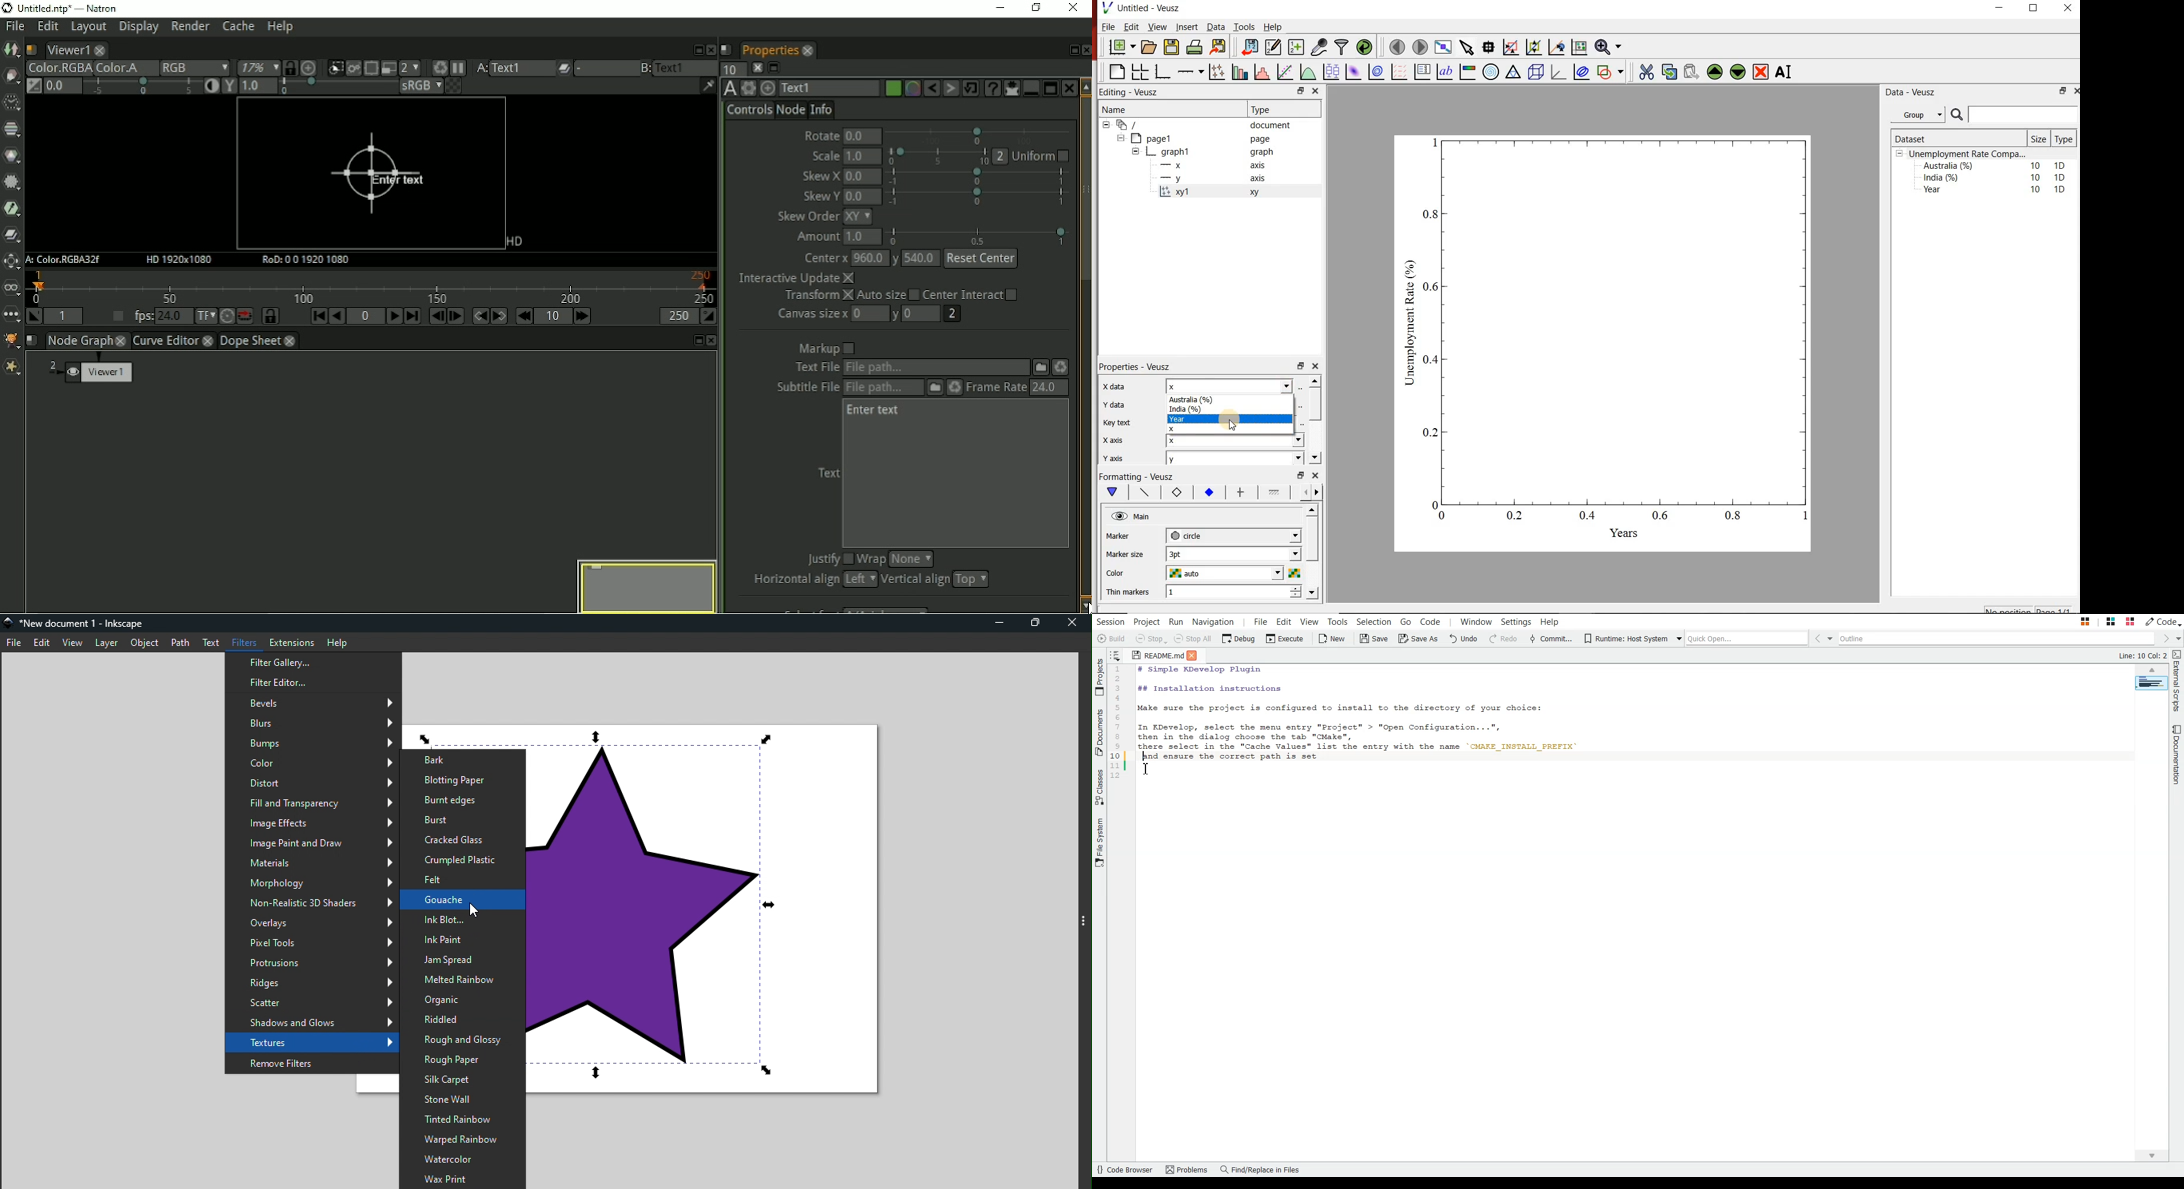 The image size is (2184, 1204). Describe the element at coordinates (462, 920) in the screenshot. I see `Ink Blot` at that location.